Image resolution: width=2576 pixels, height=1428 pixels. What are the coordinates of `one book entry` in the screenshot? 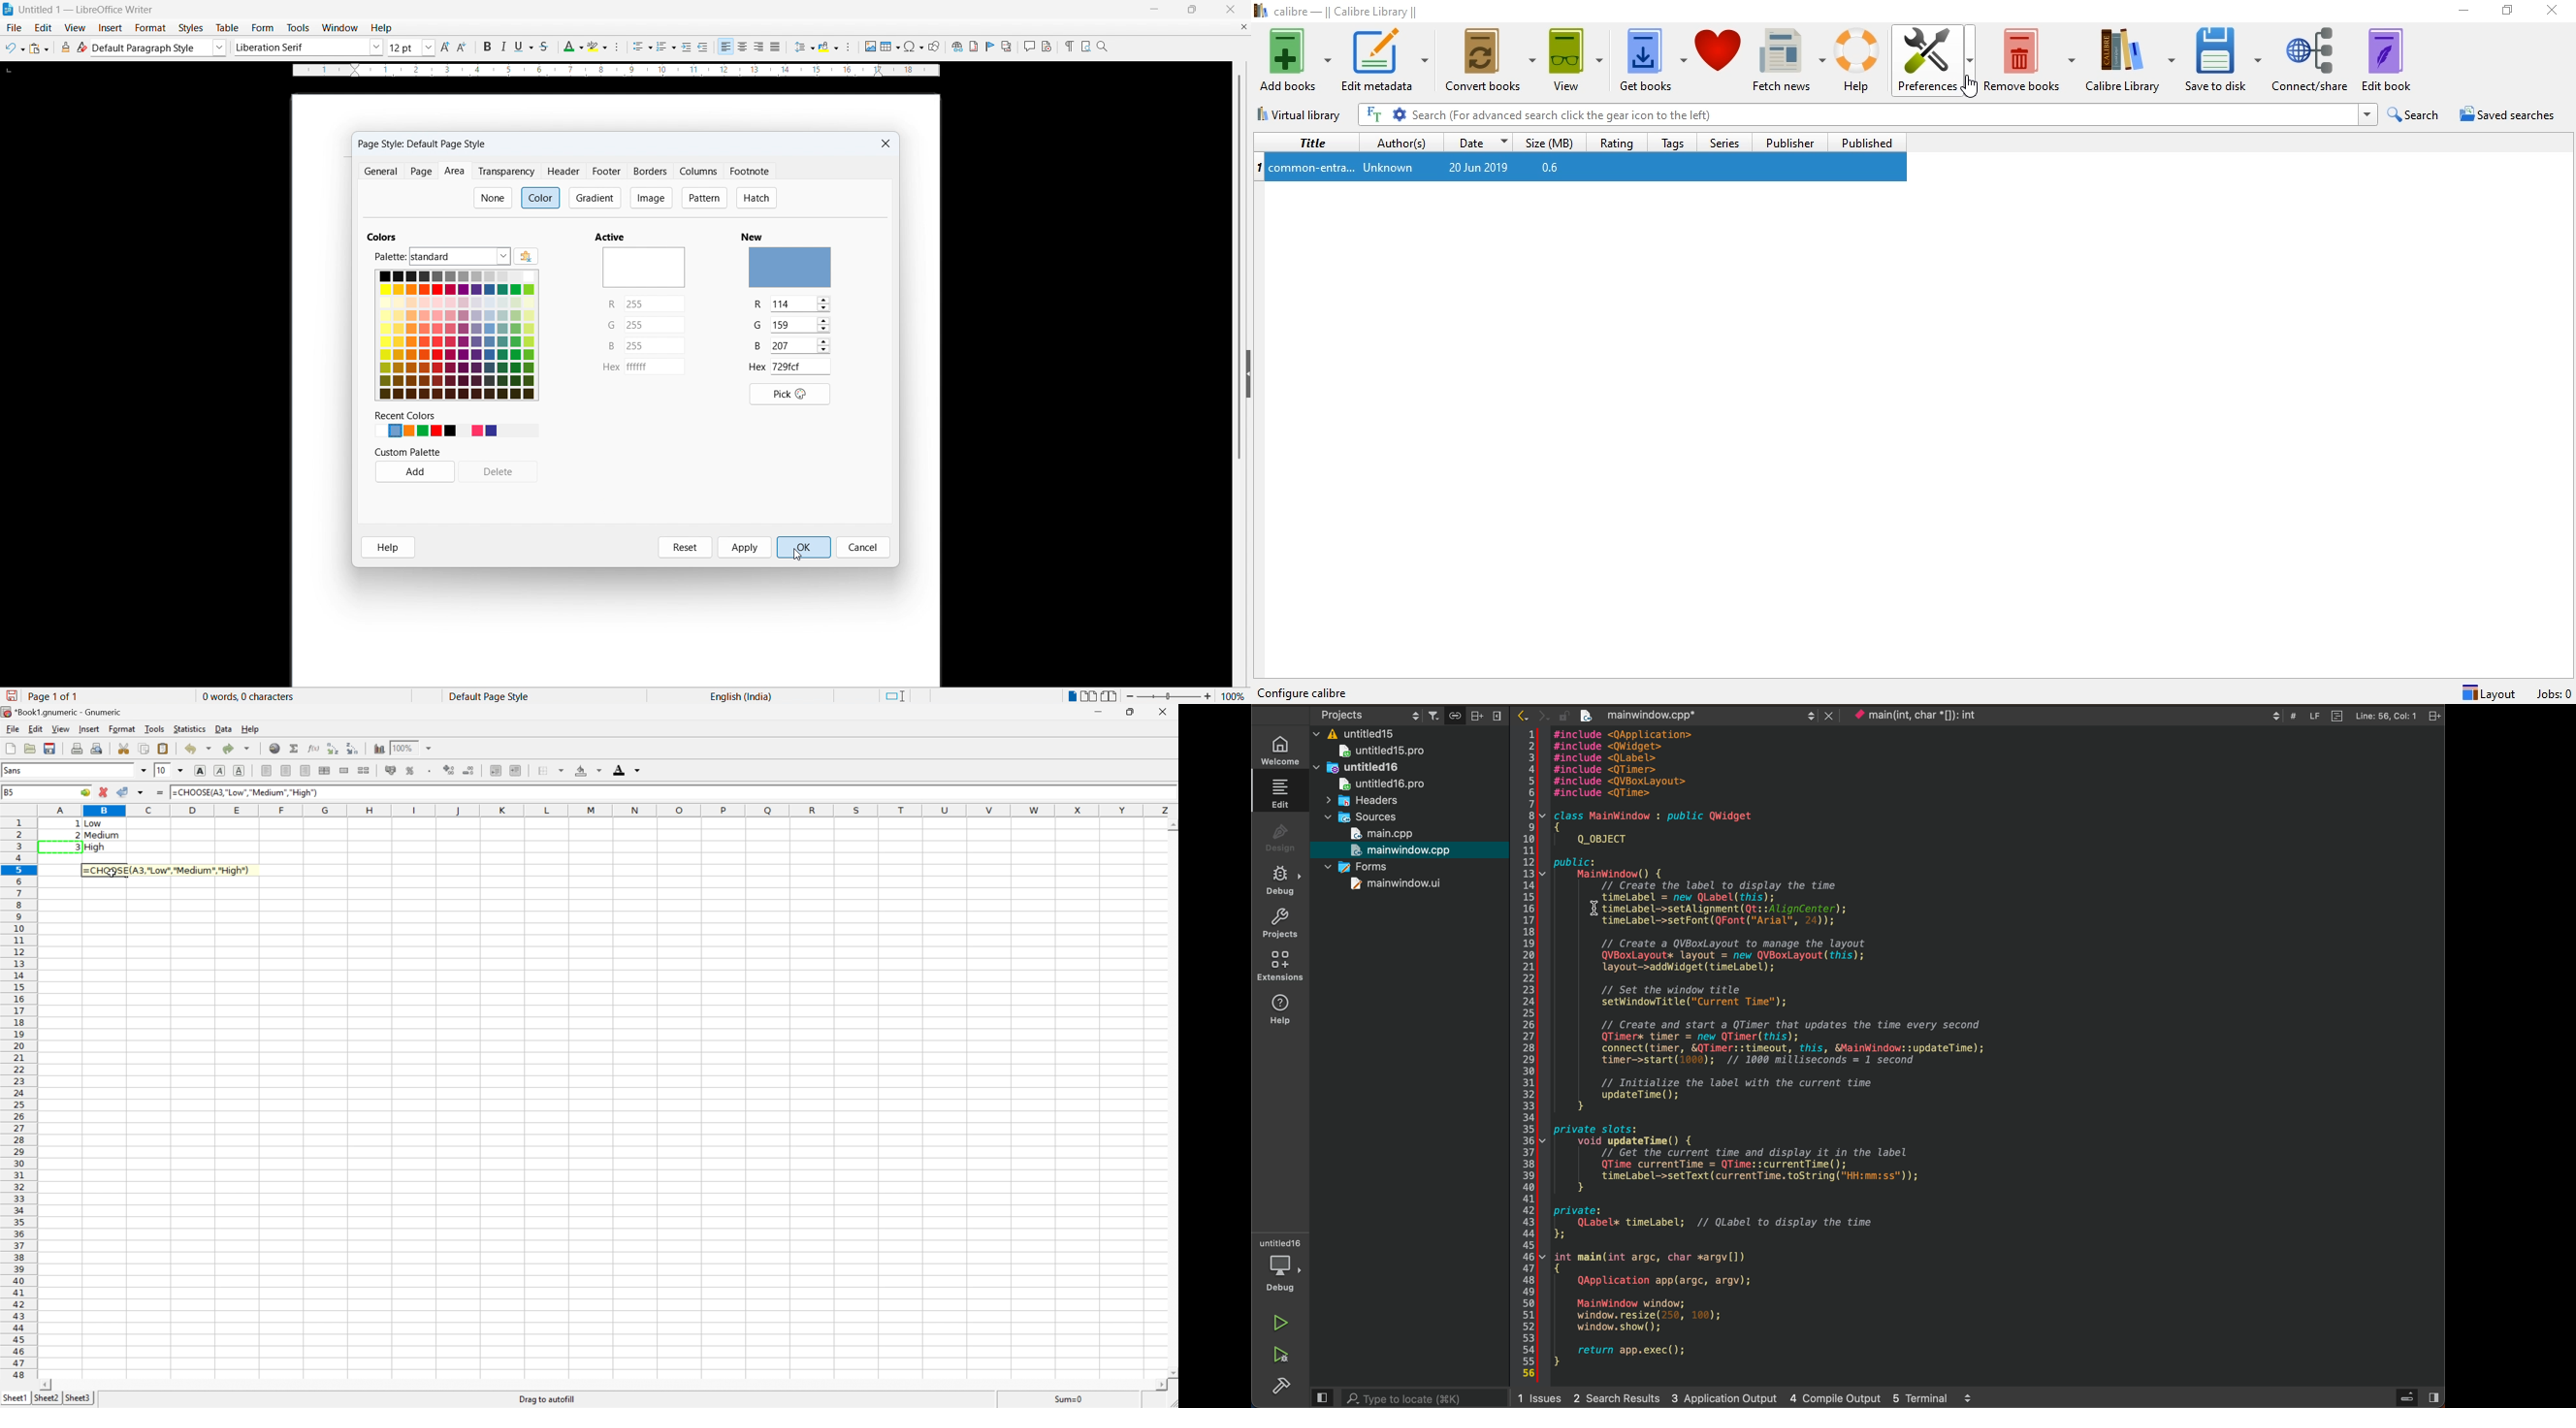 It's located at (1579, 168).